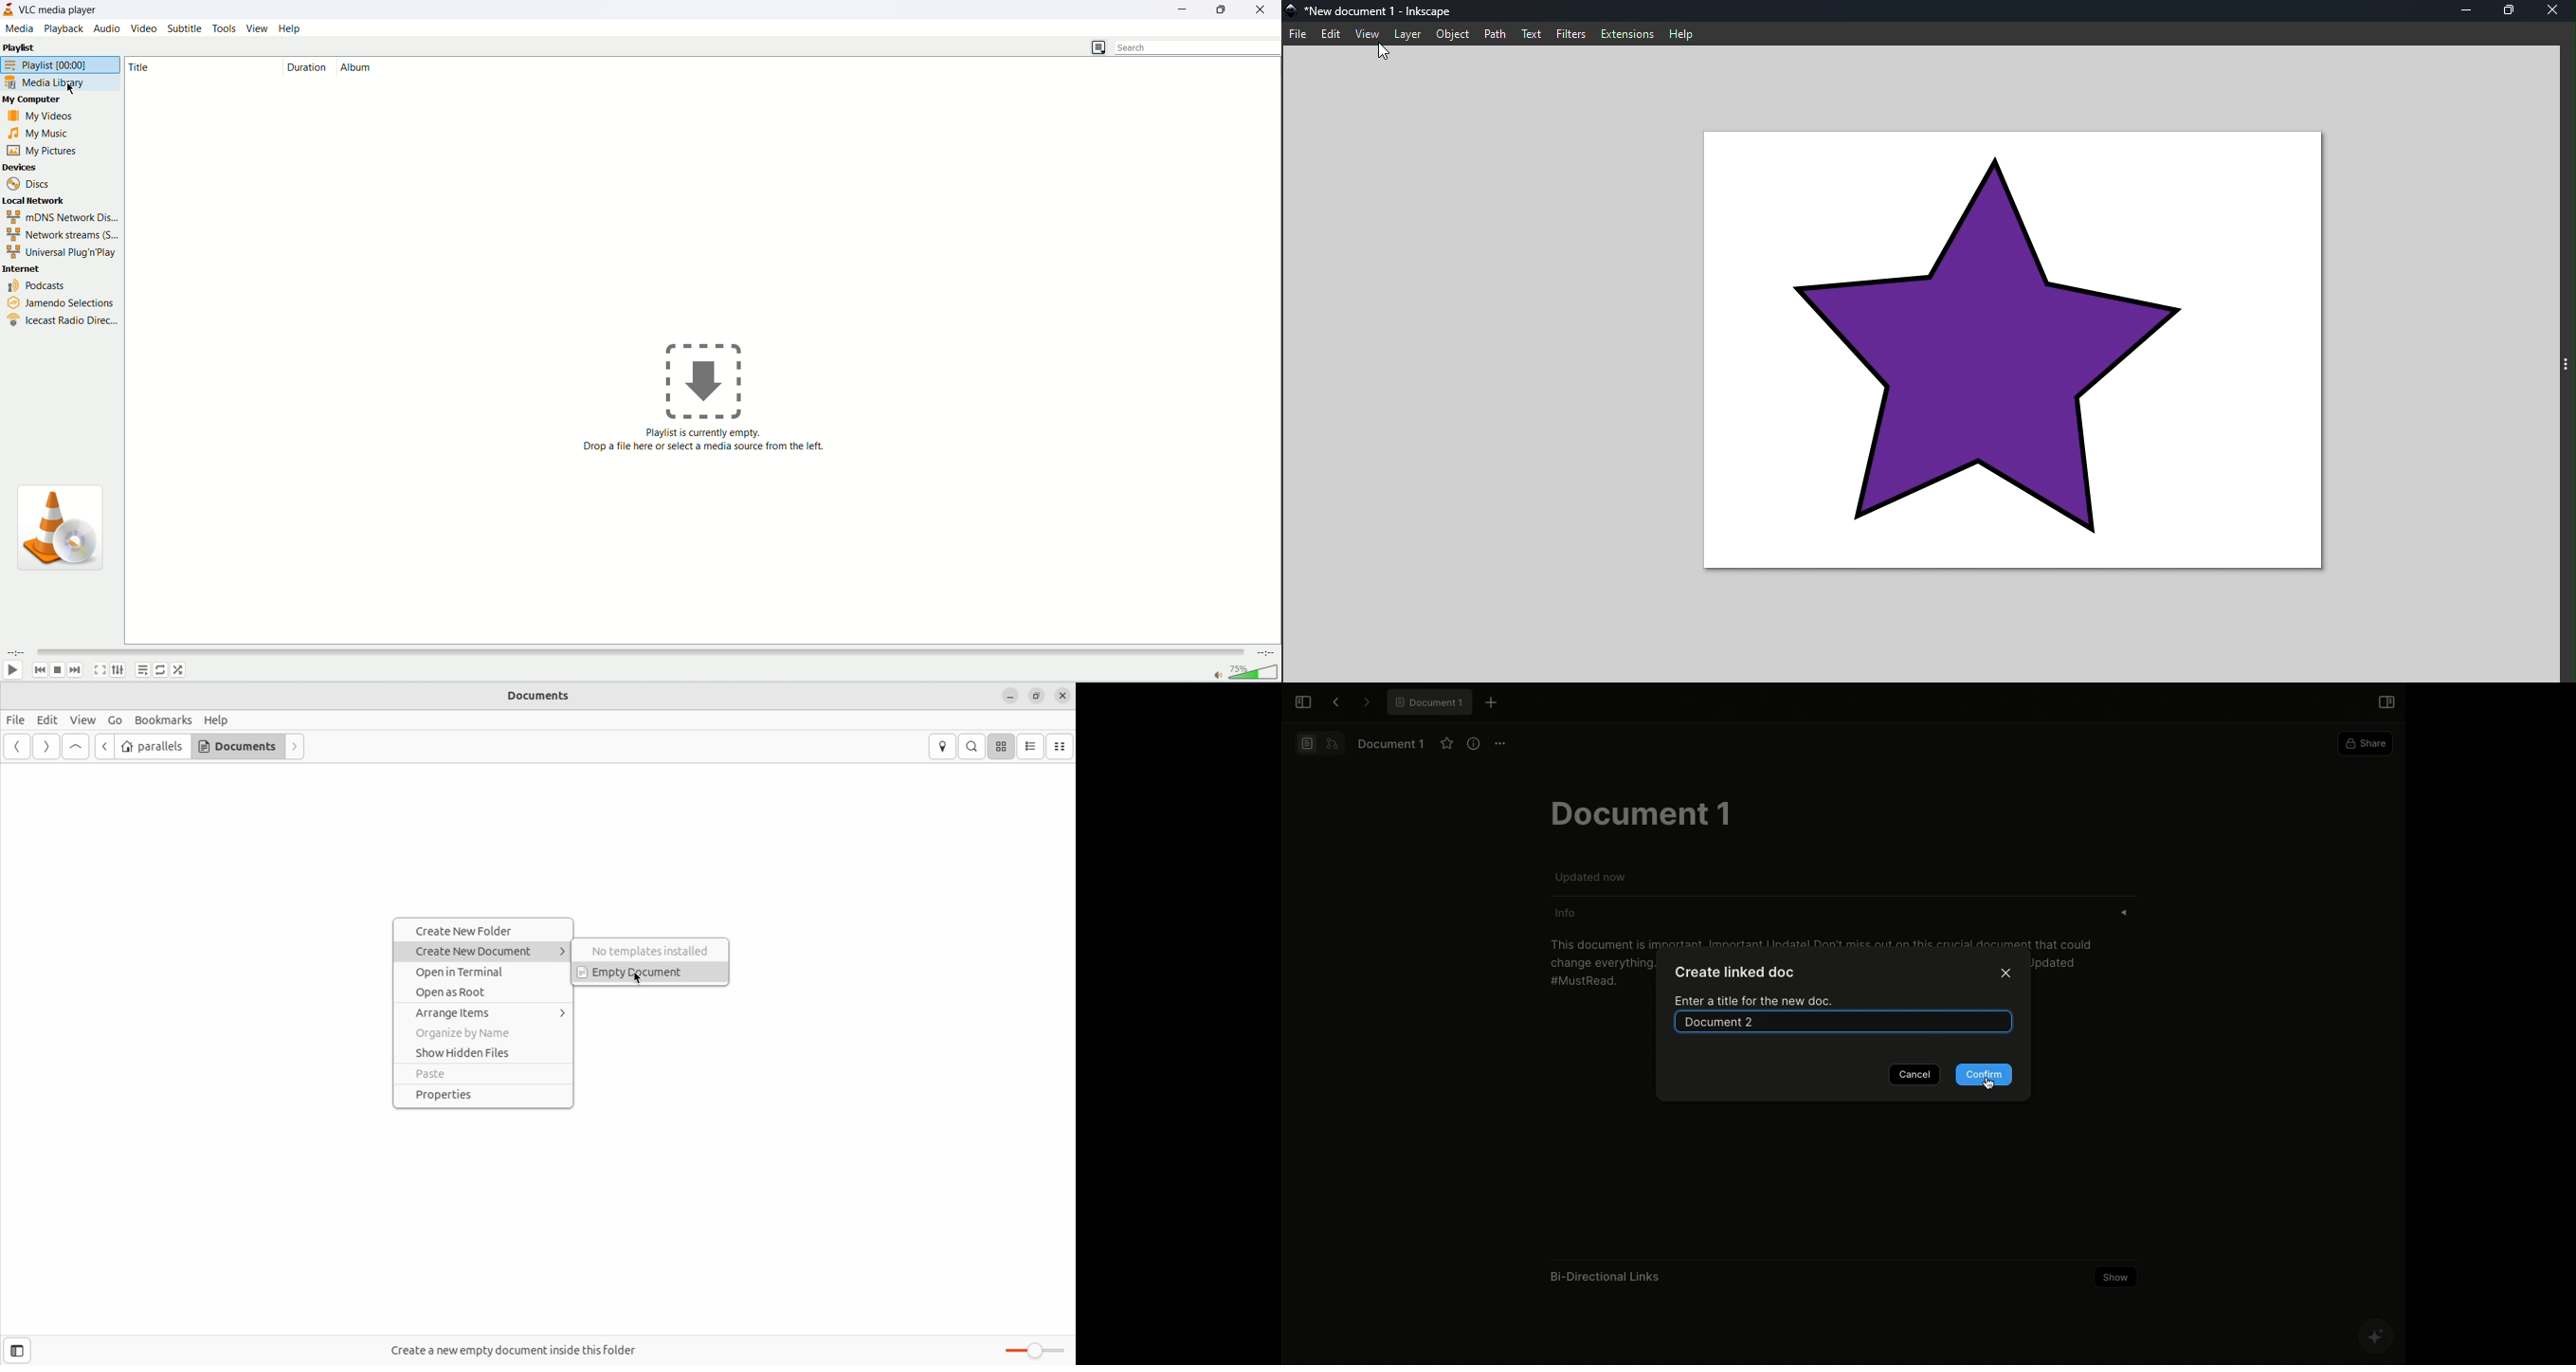 The image size is (2576, 1372). I want to click on Create a new empty document inside this folder, so click(527, 1343).